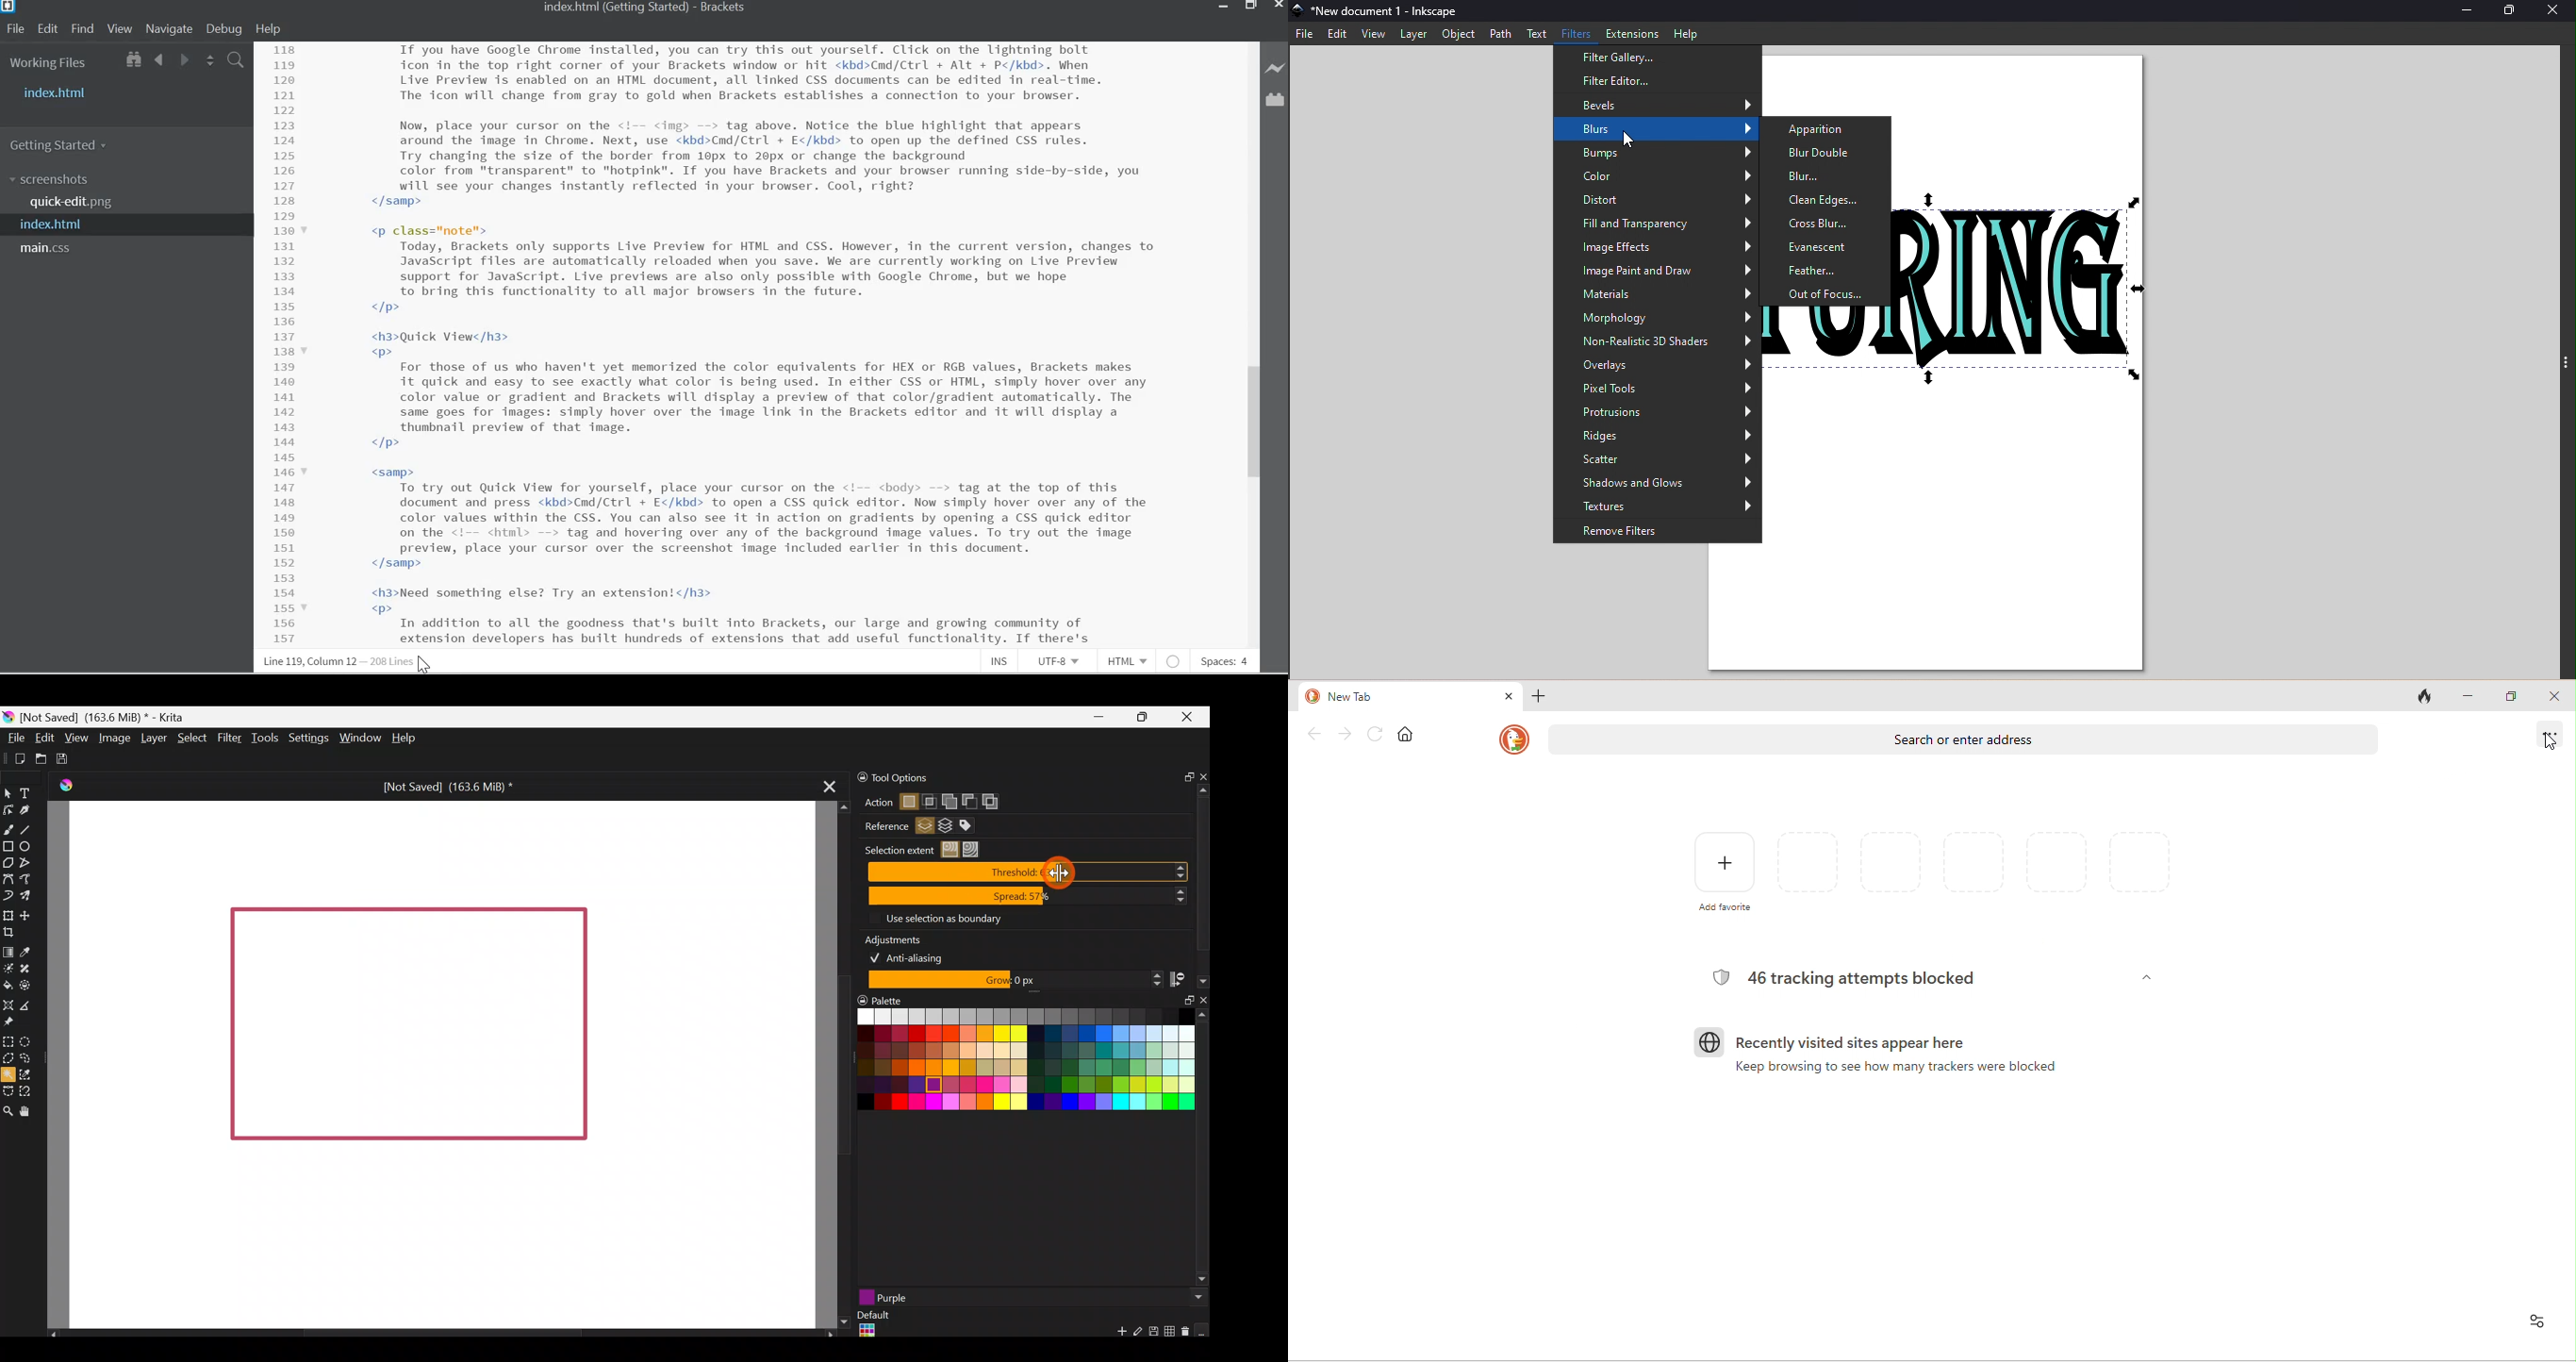 The width and height of the screenshot is (2576, 1372). What do you see at coordinates (1014, 1063) in the screenshot?
I see `Color palette` at bounding box center [1014, 1063].